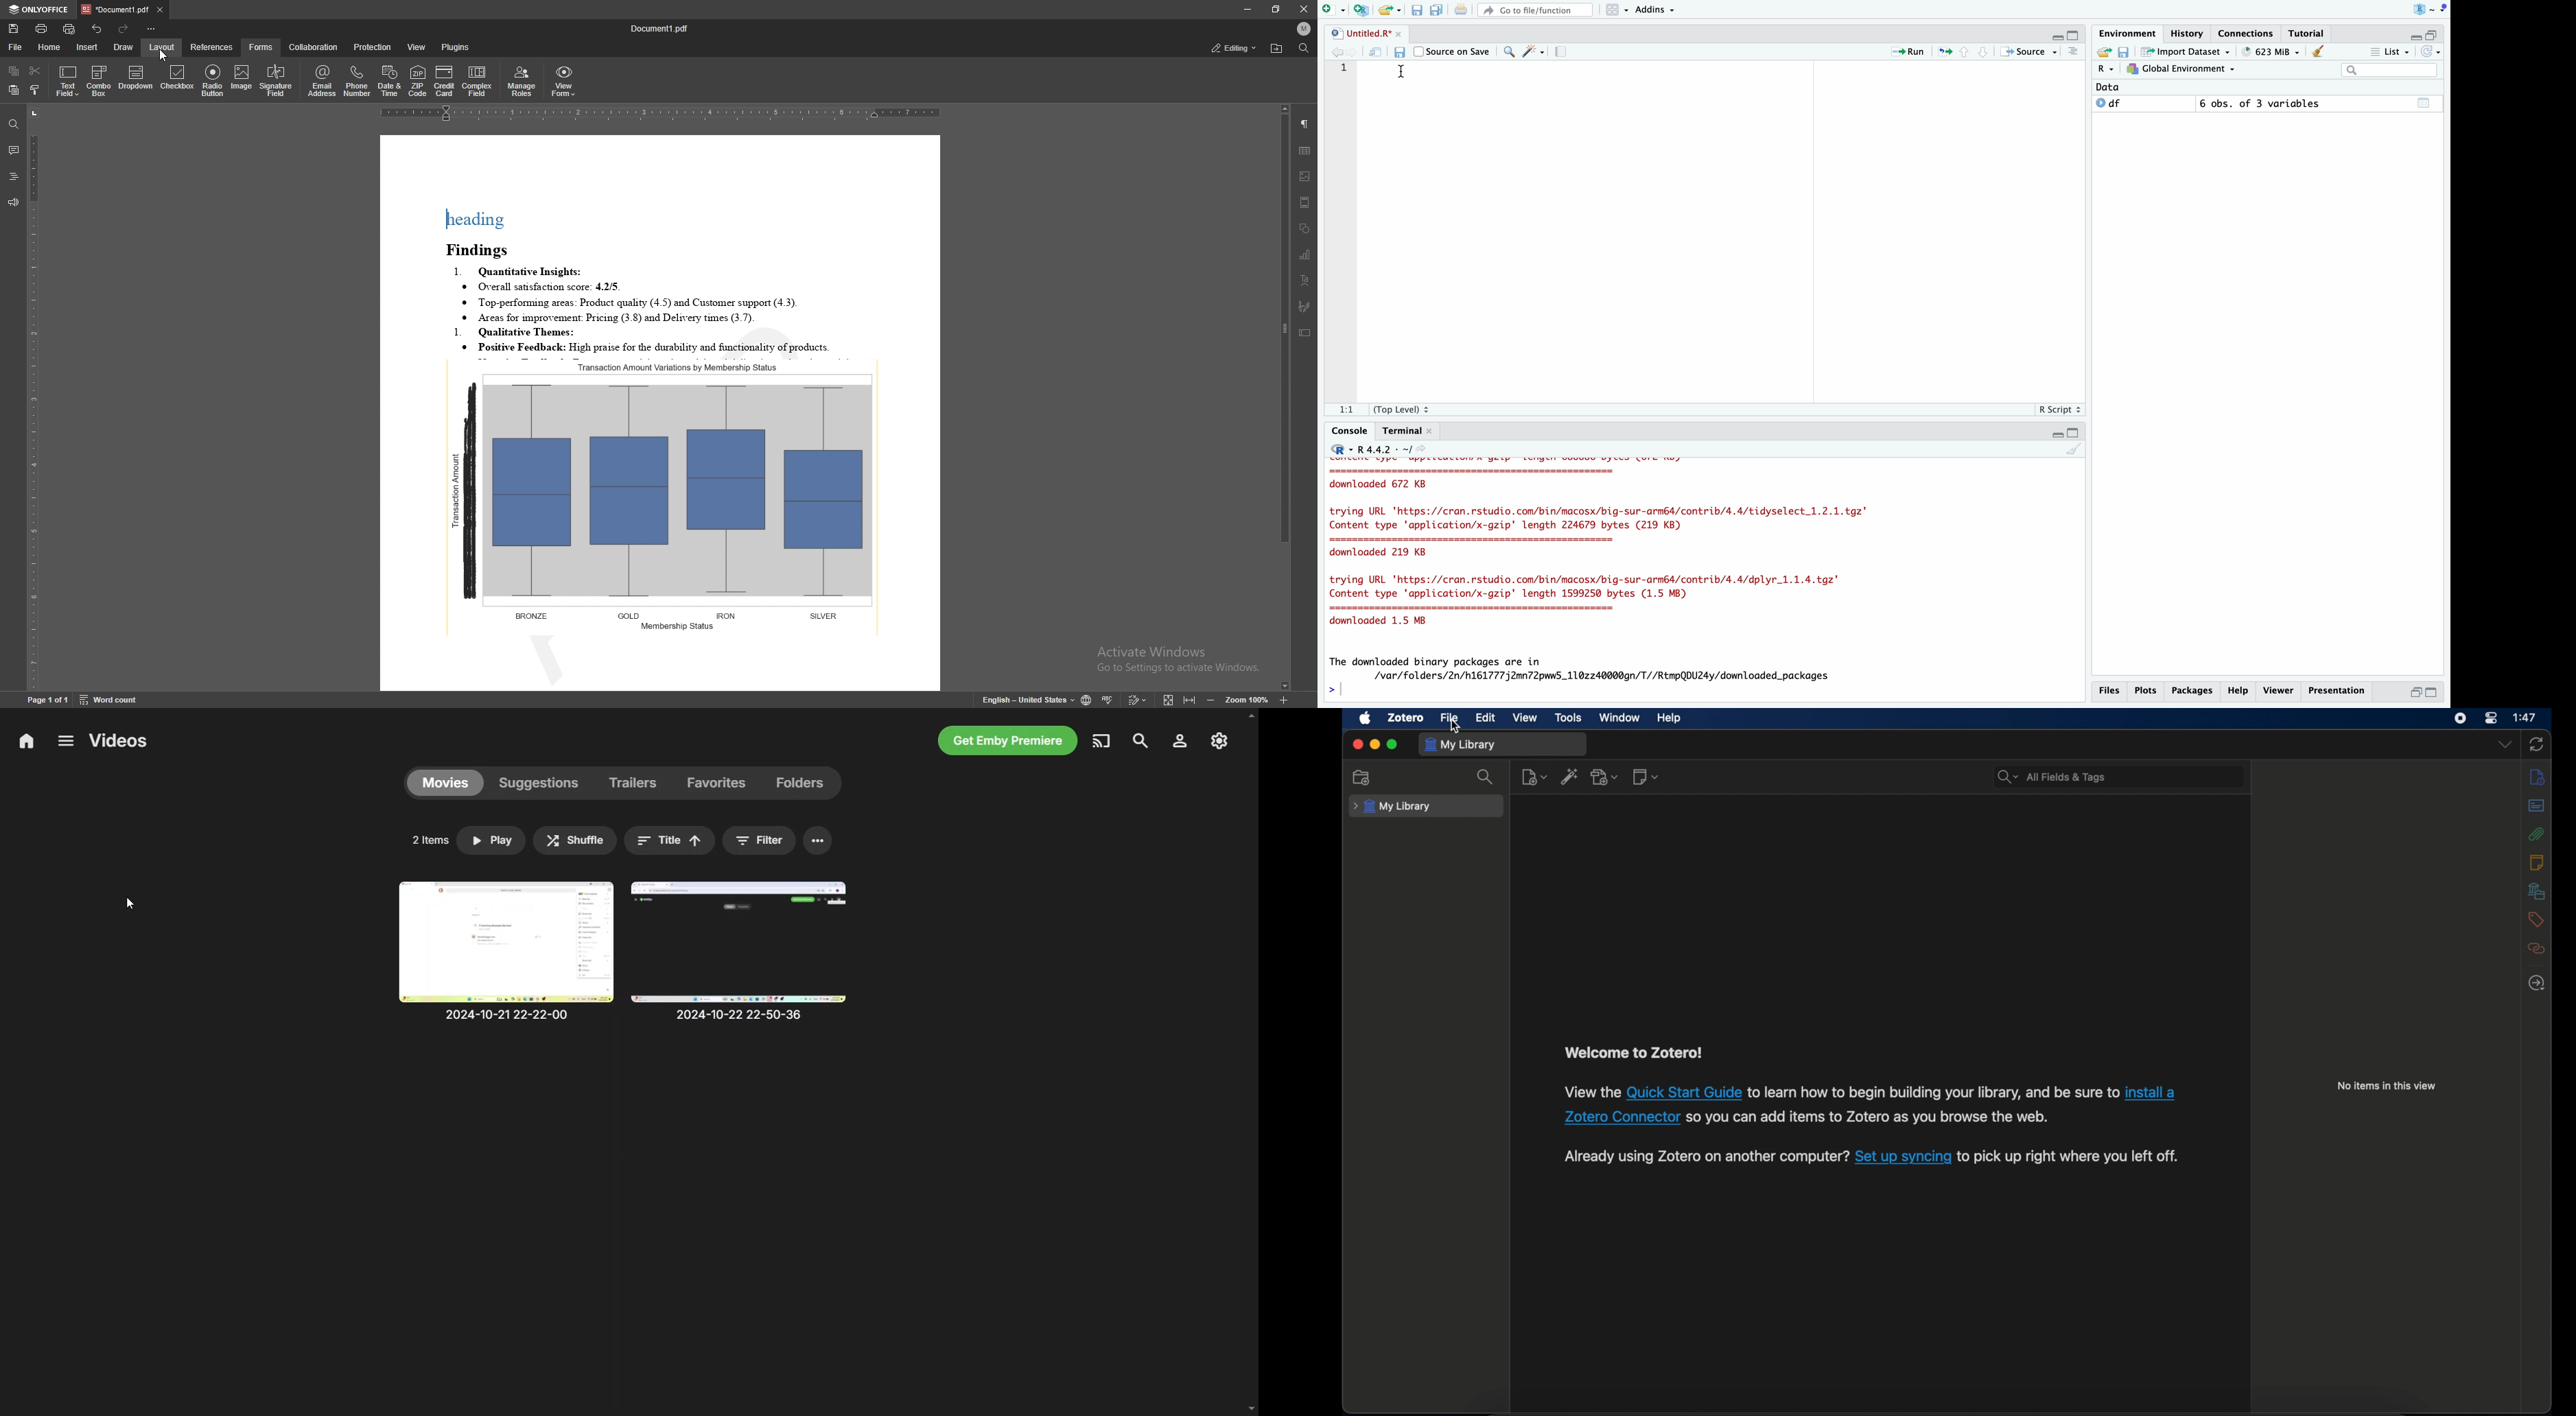 This screenshot has height=1428, width=2576. I want to click on Line Numbers, so click(1341, 77).